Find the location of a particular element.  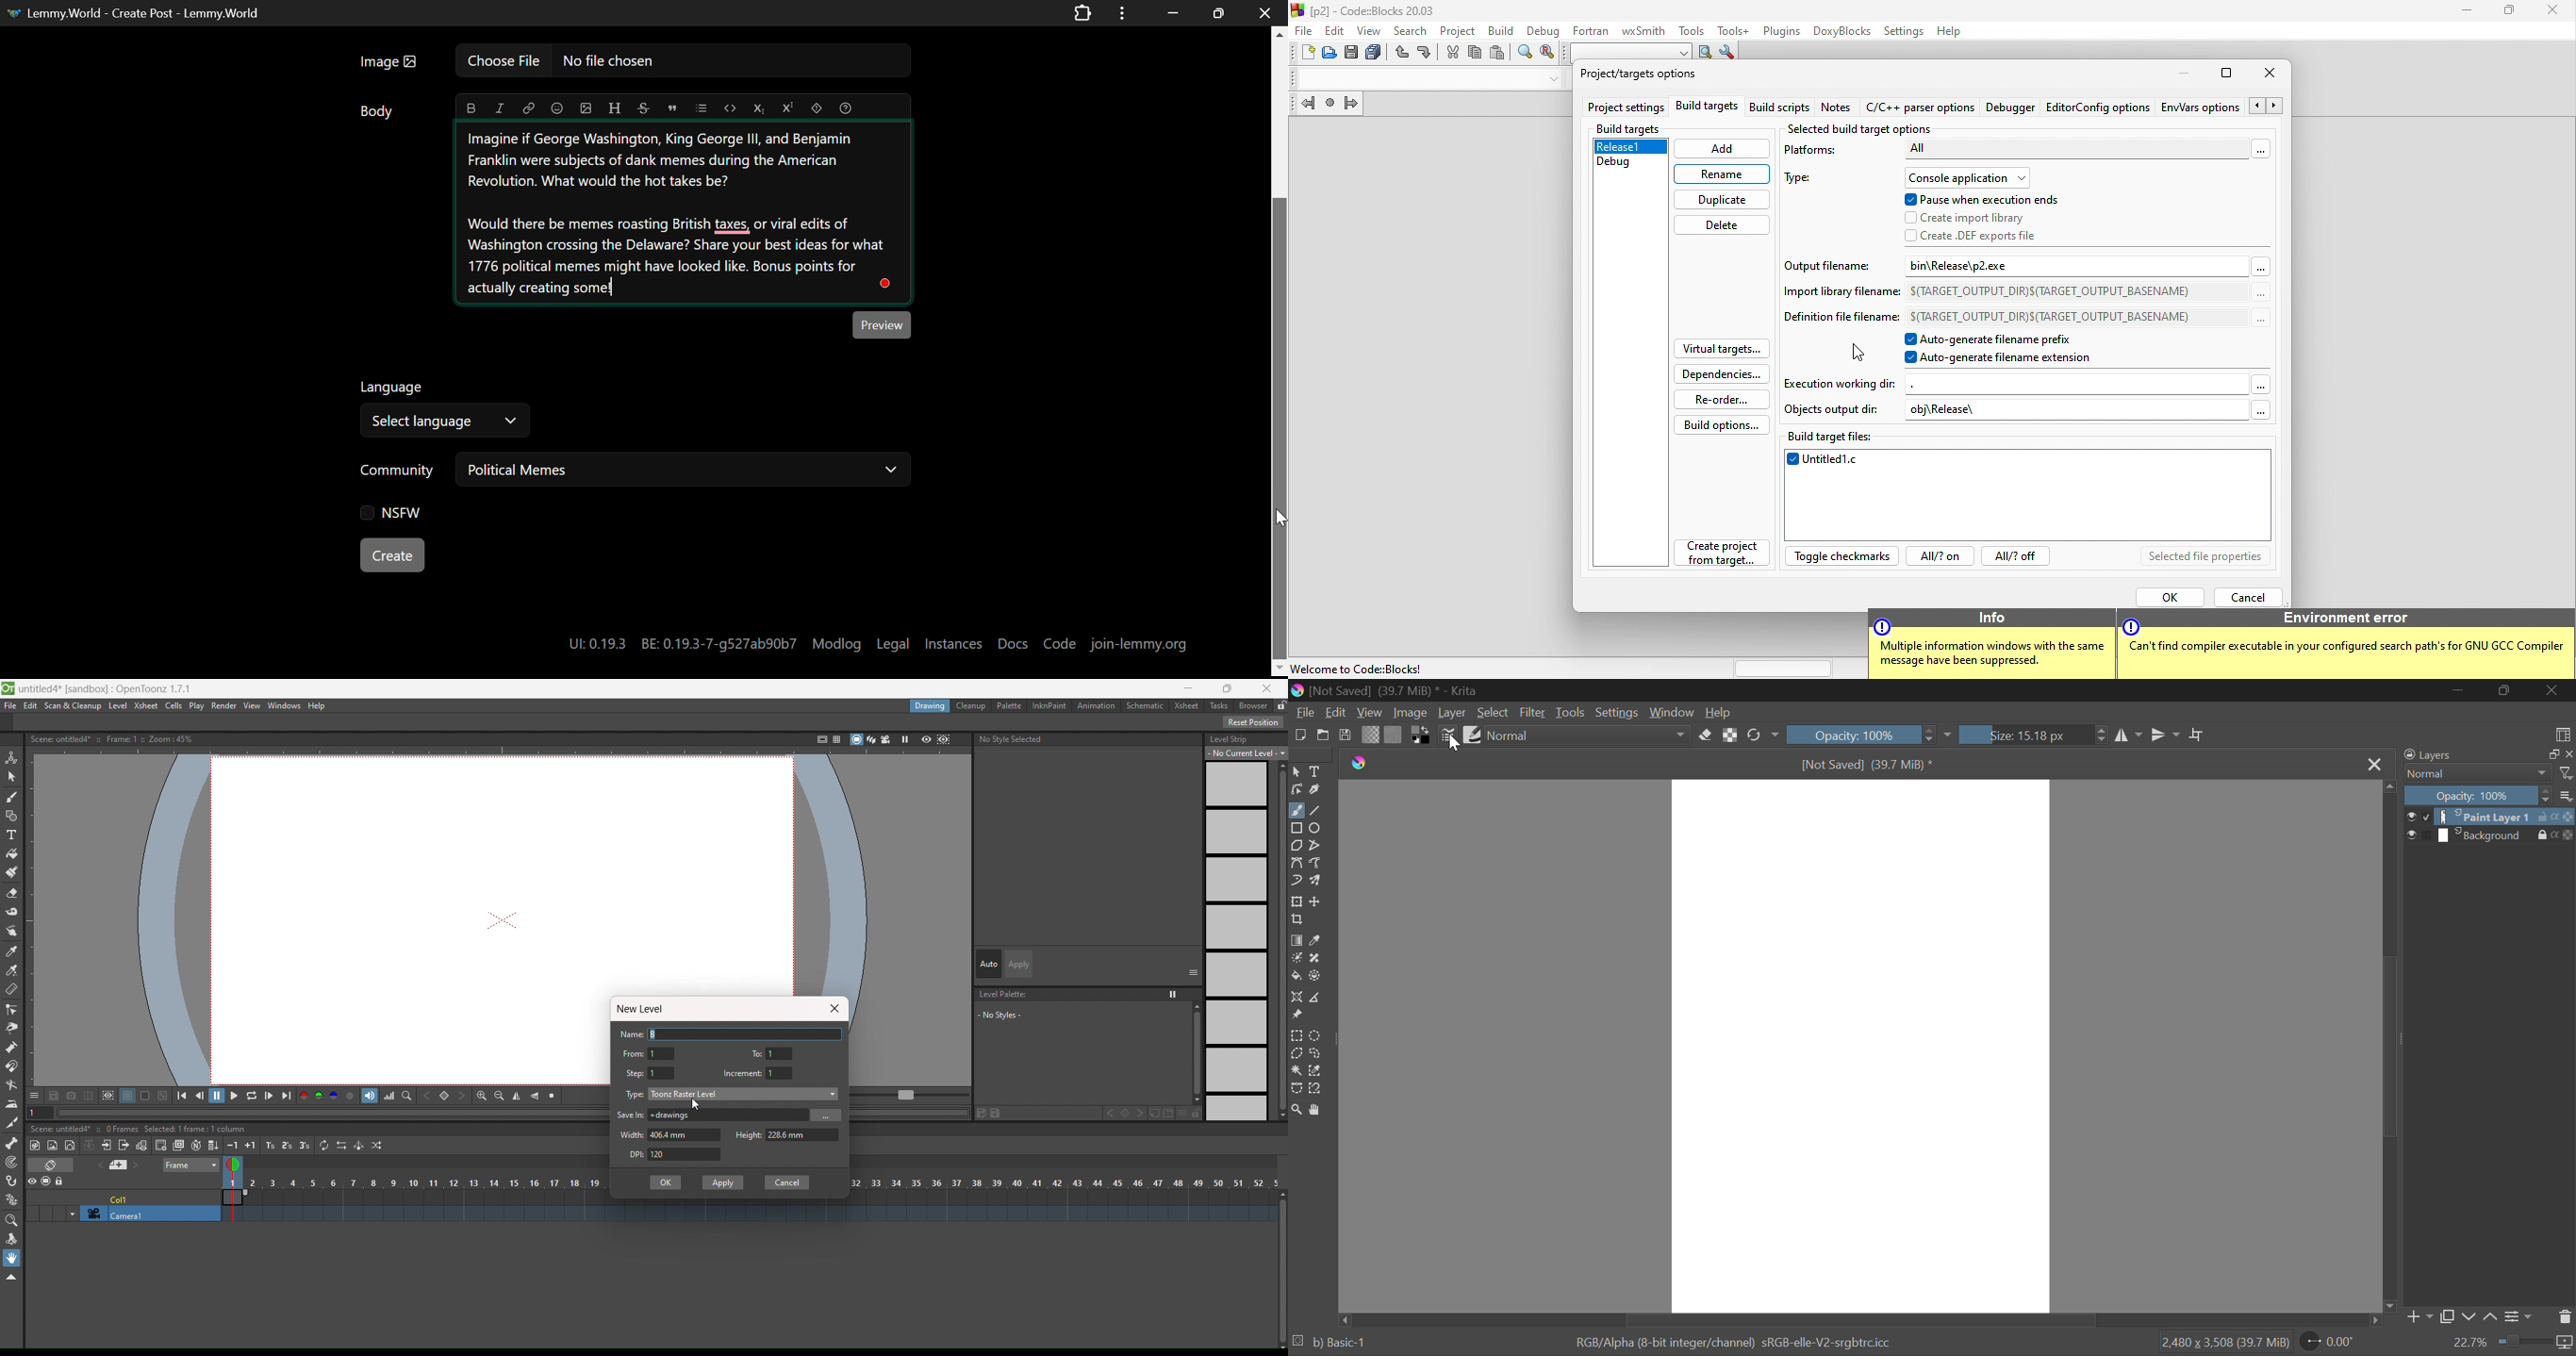

console application is located at coordinates (1965, 178).